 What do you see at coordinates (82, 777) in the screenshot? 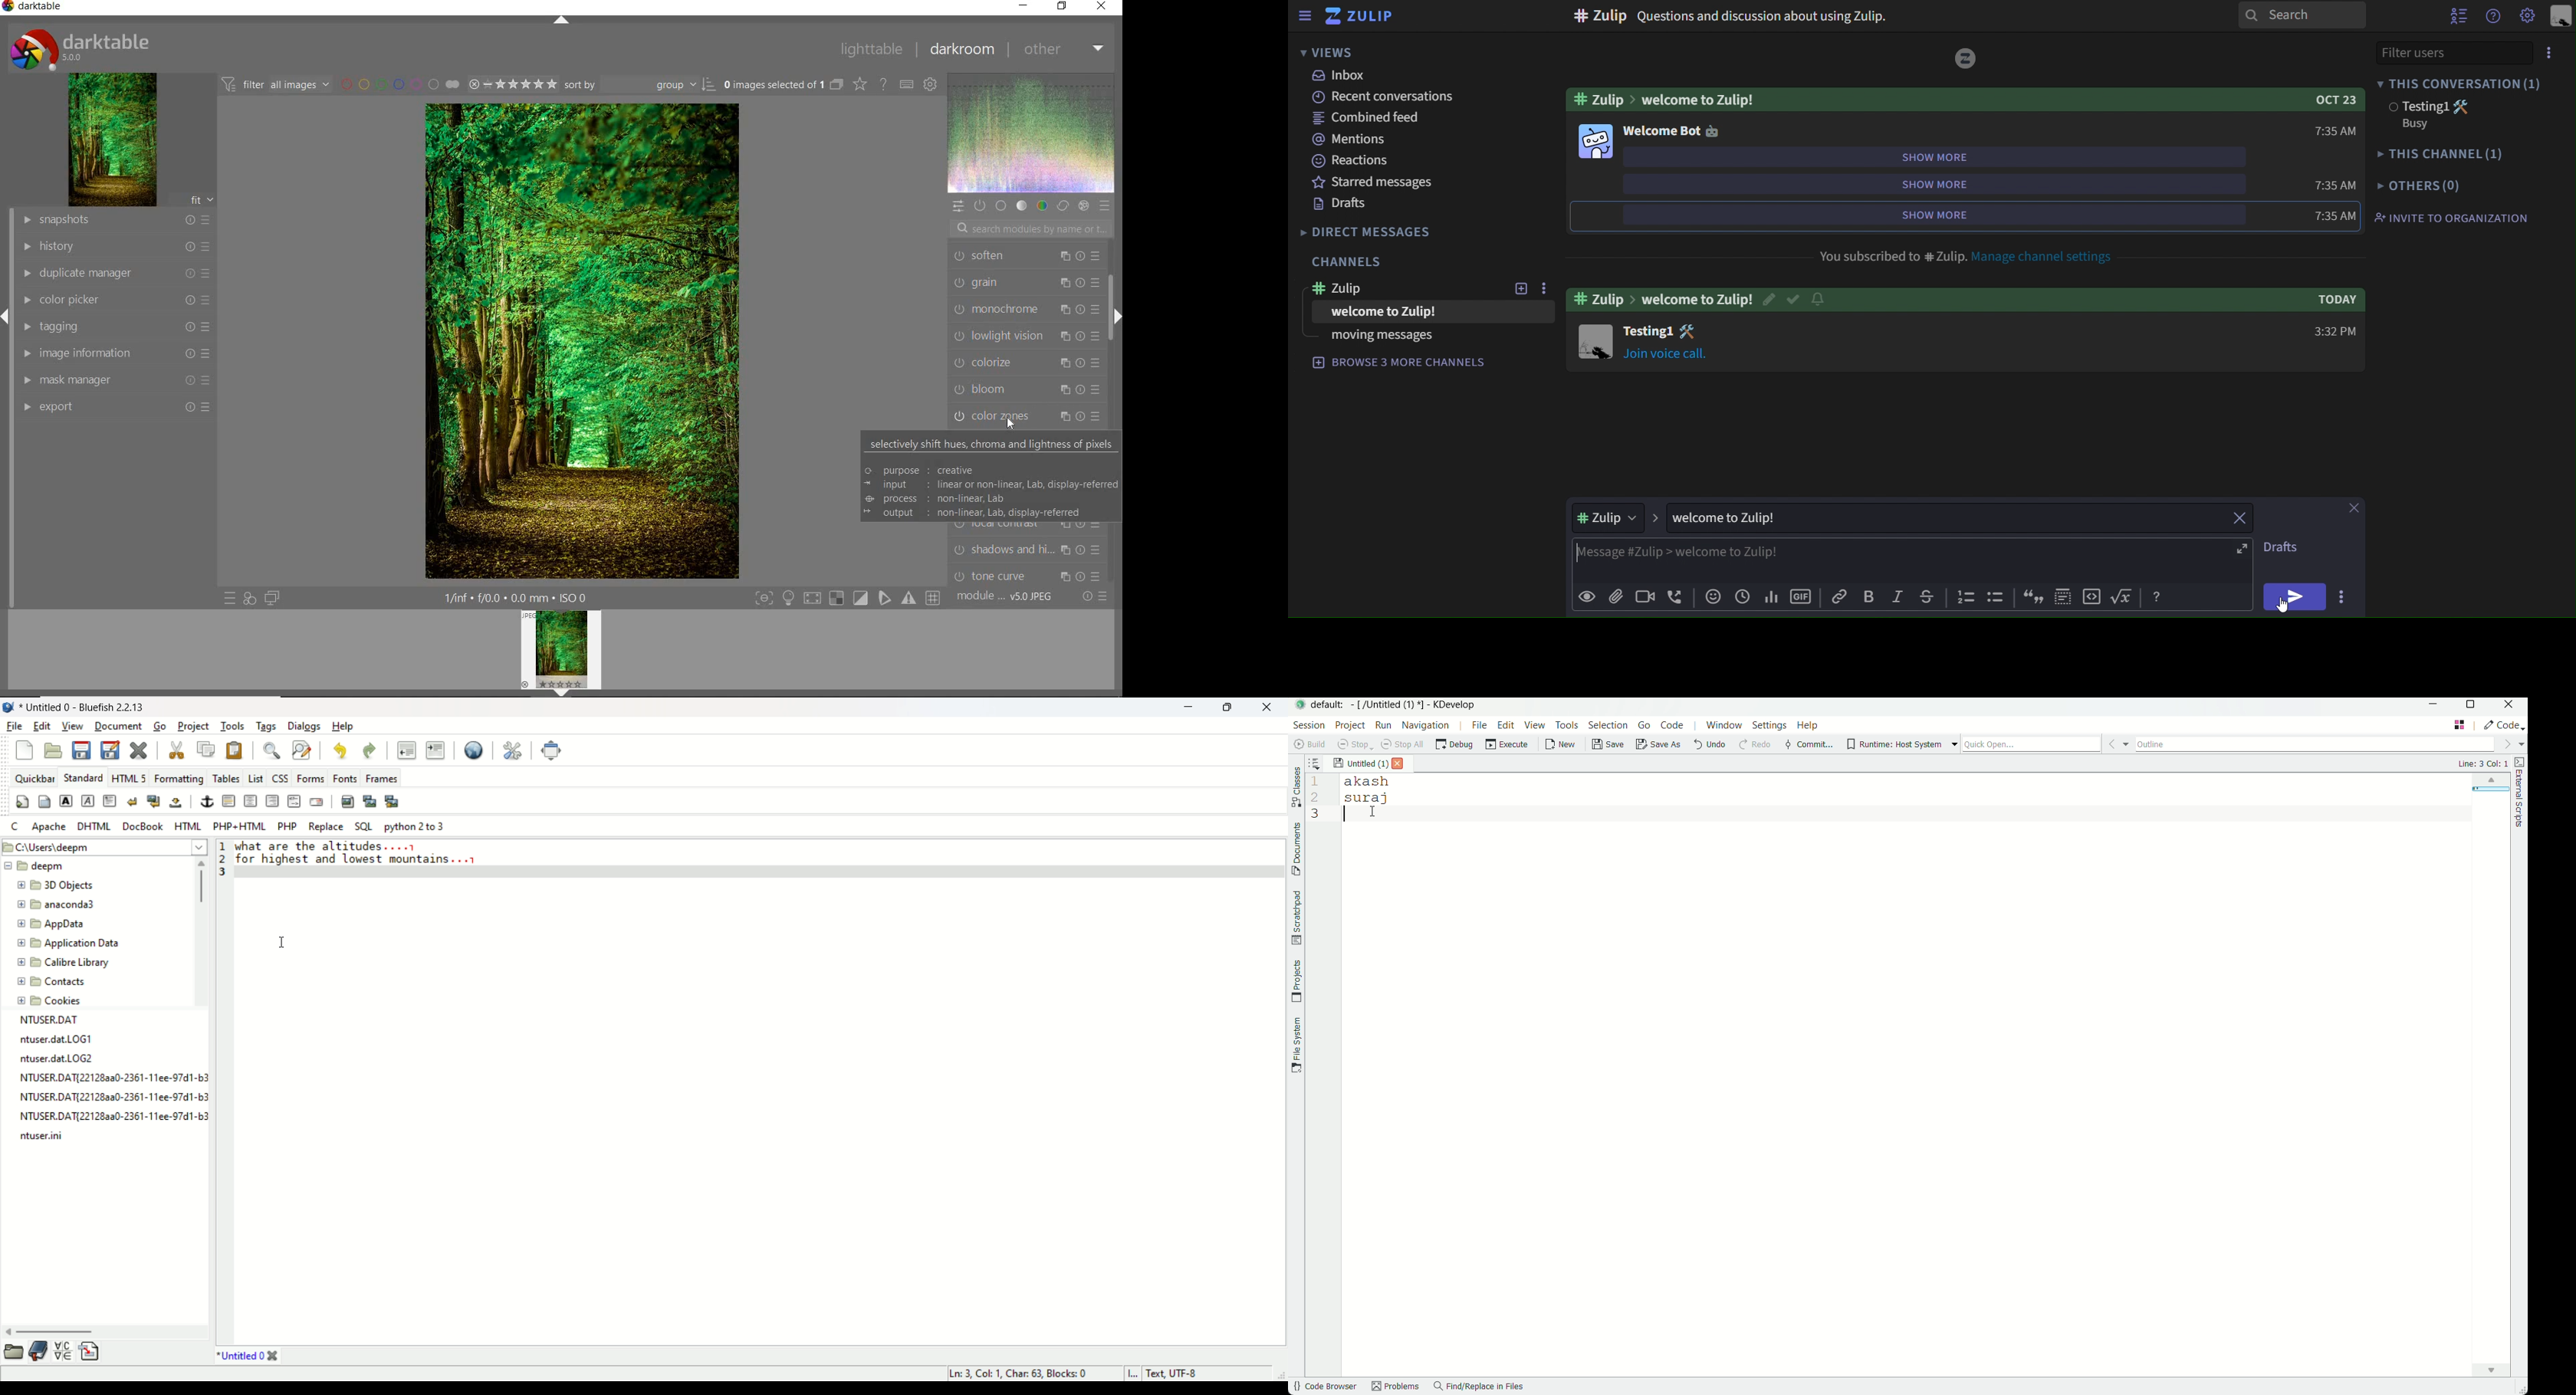
I see `standard` at bounding box center [82, 777].